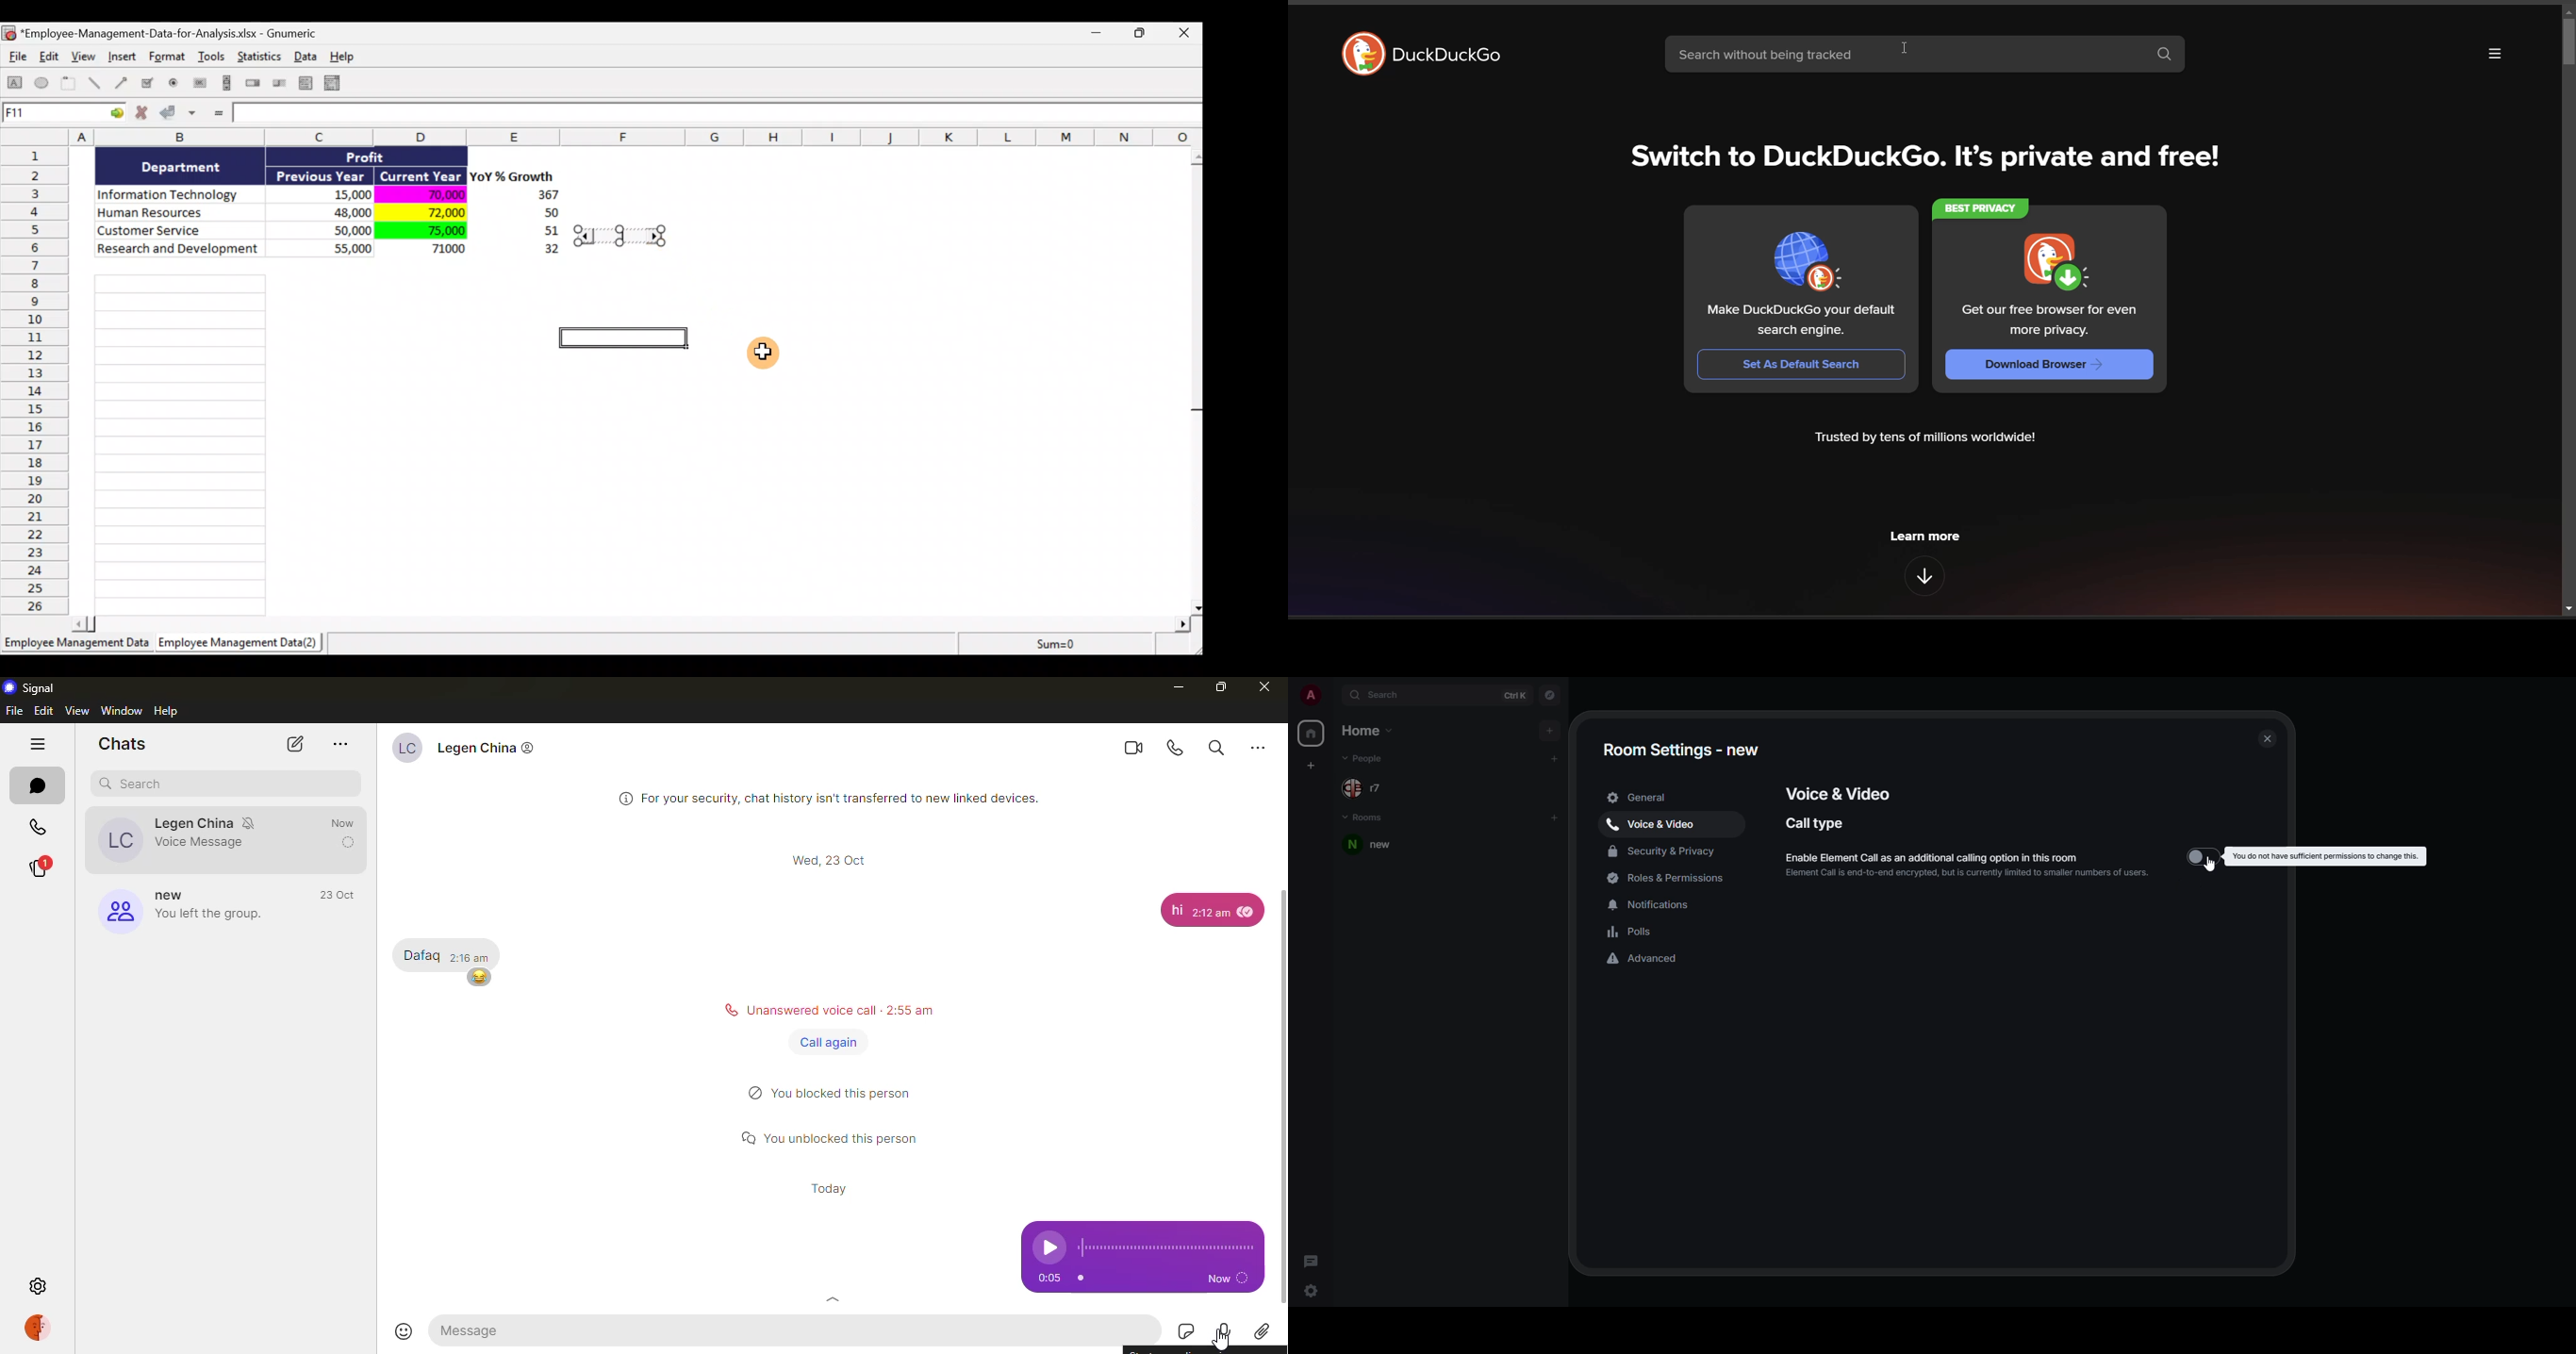  Describe the element at coordinates (261, 60) in the screenshot. I see `Statistics` at that location.